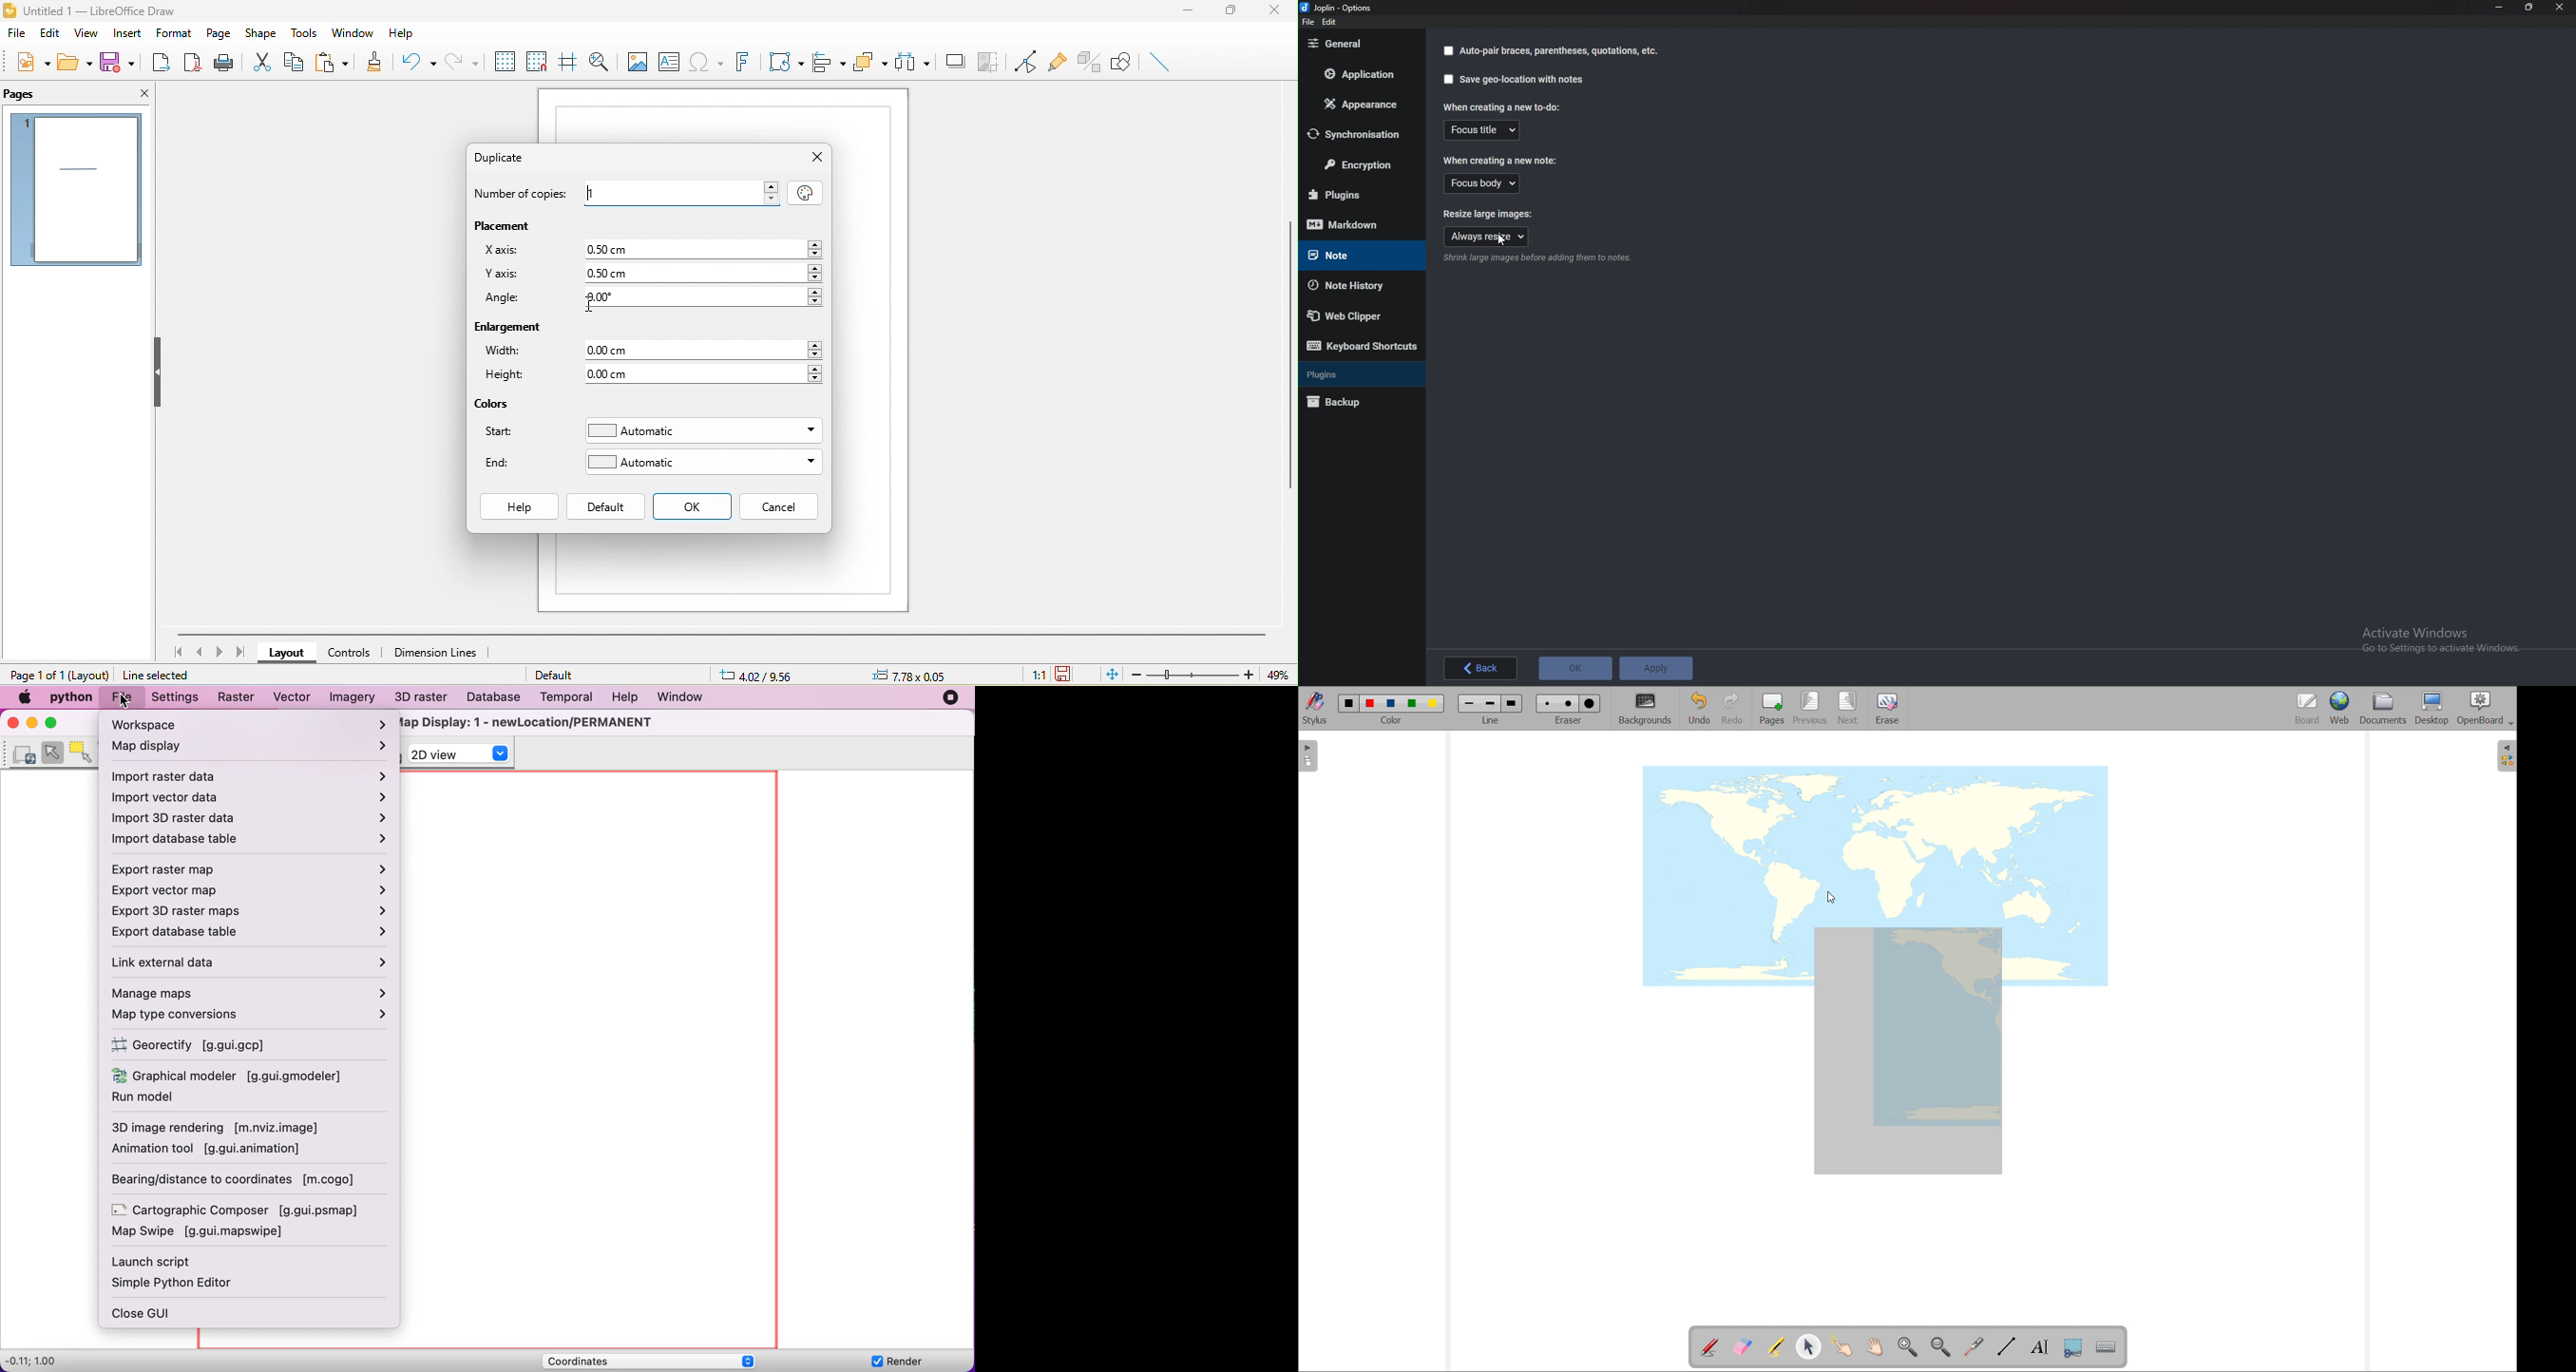 The height and width of the screenshot is (1372, 2576). What do you see at coordinates (2447, 642) in the screenshot?
I see `Activate Windows
Go to Settings to activate Windows.` at bounding box center [2447, 642].